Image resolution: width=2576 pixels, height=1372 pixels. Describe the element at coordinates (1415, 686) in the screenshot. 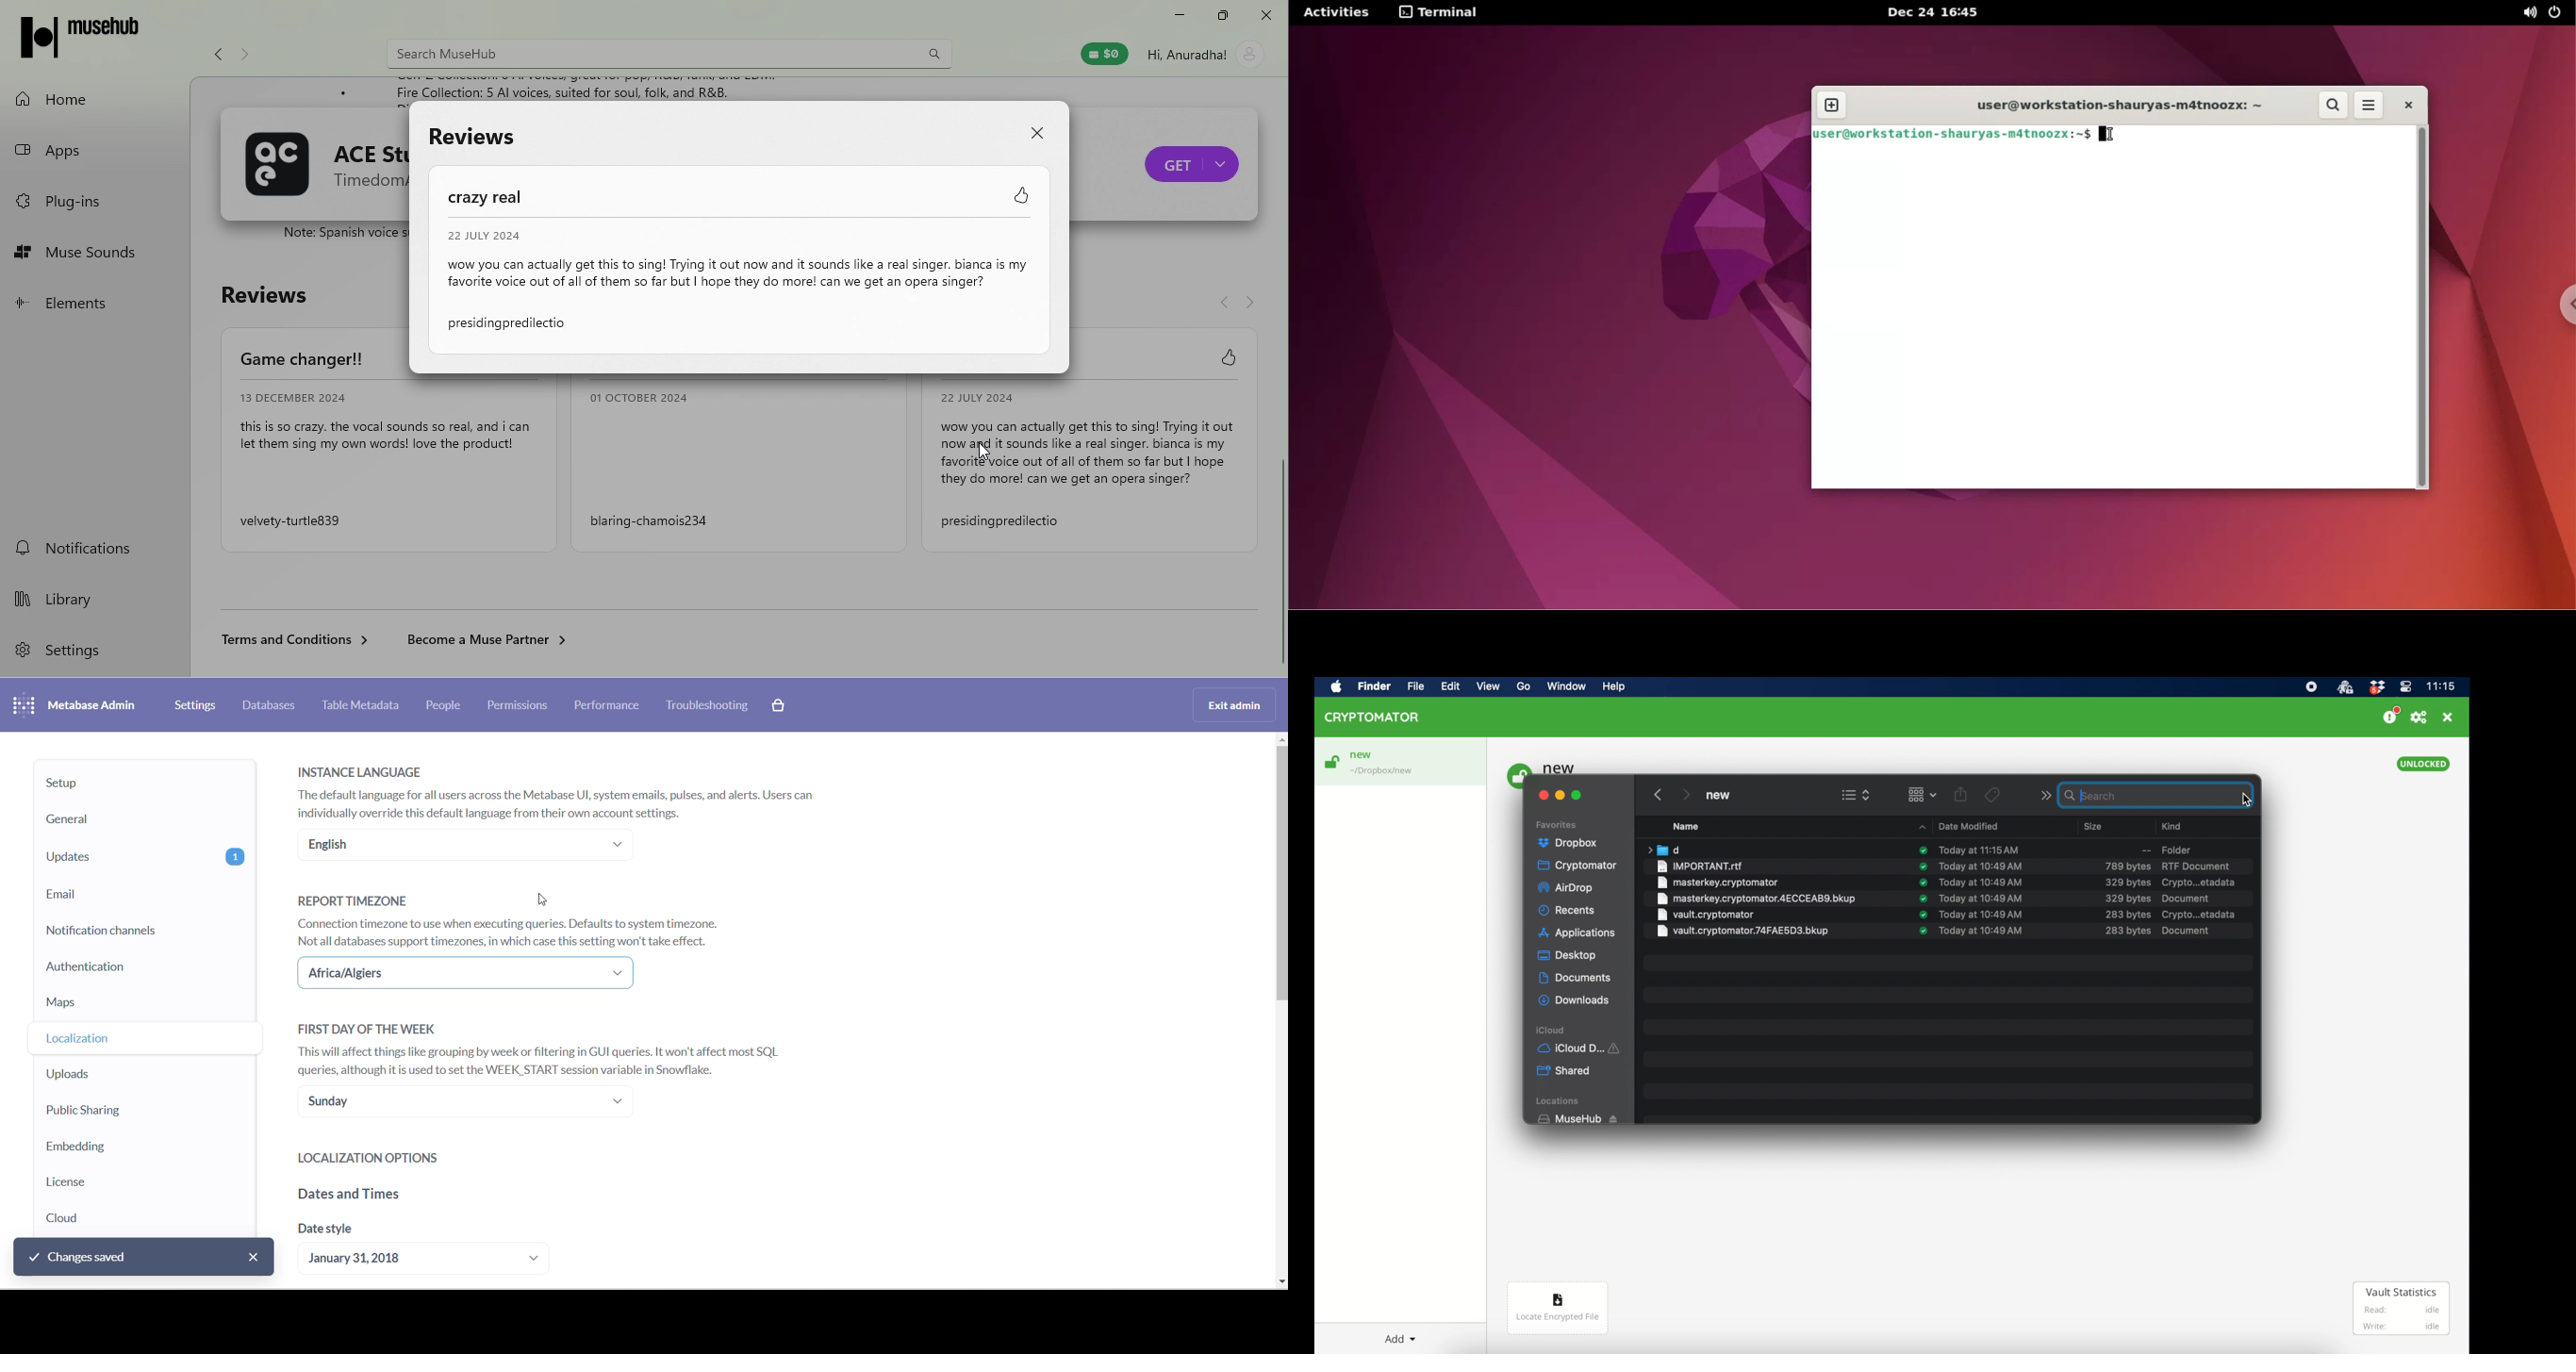

I see `file` at that location.